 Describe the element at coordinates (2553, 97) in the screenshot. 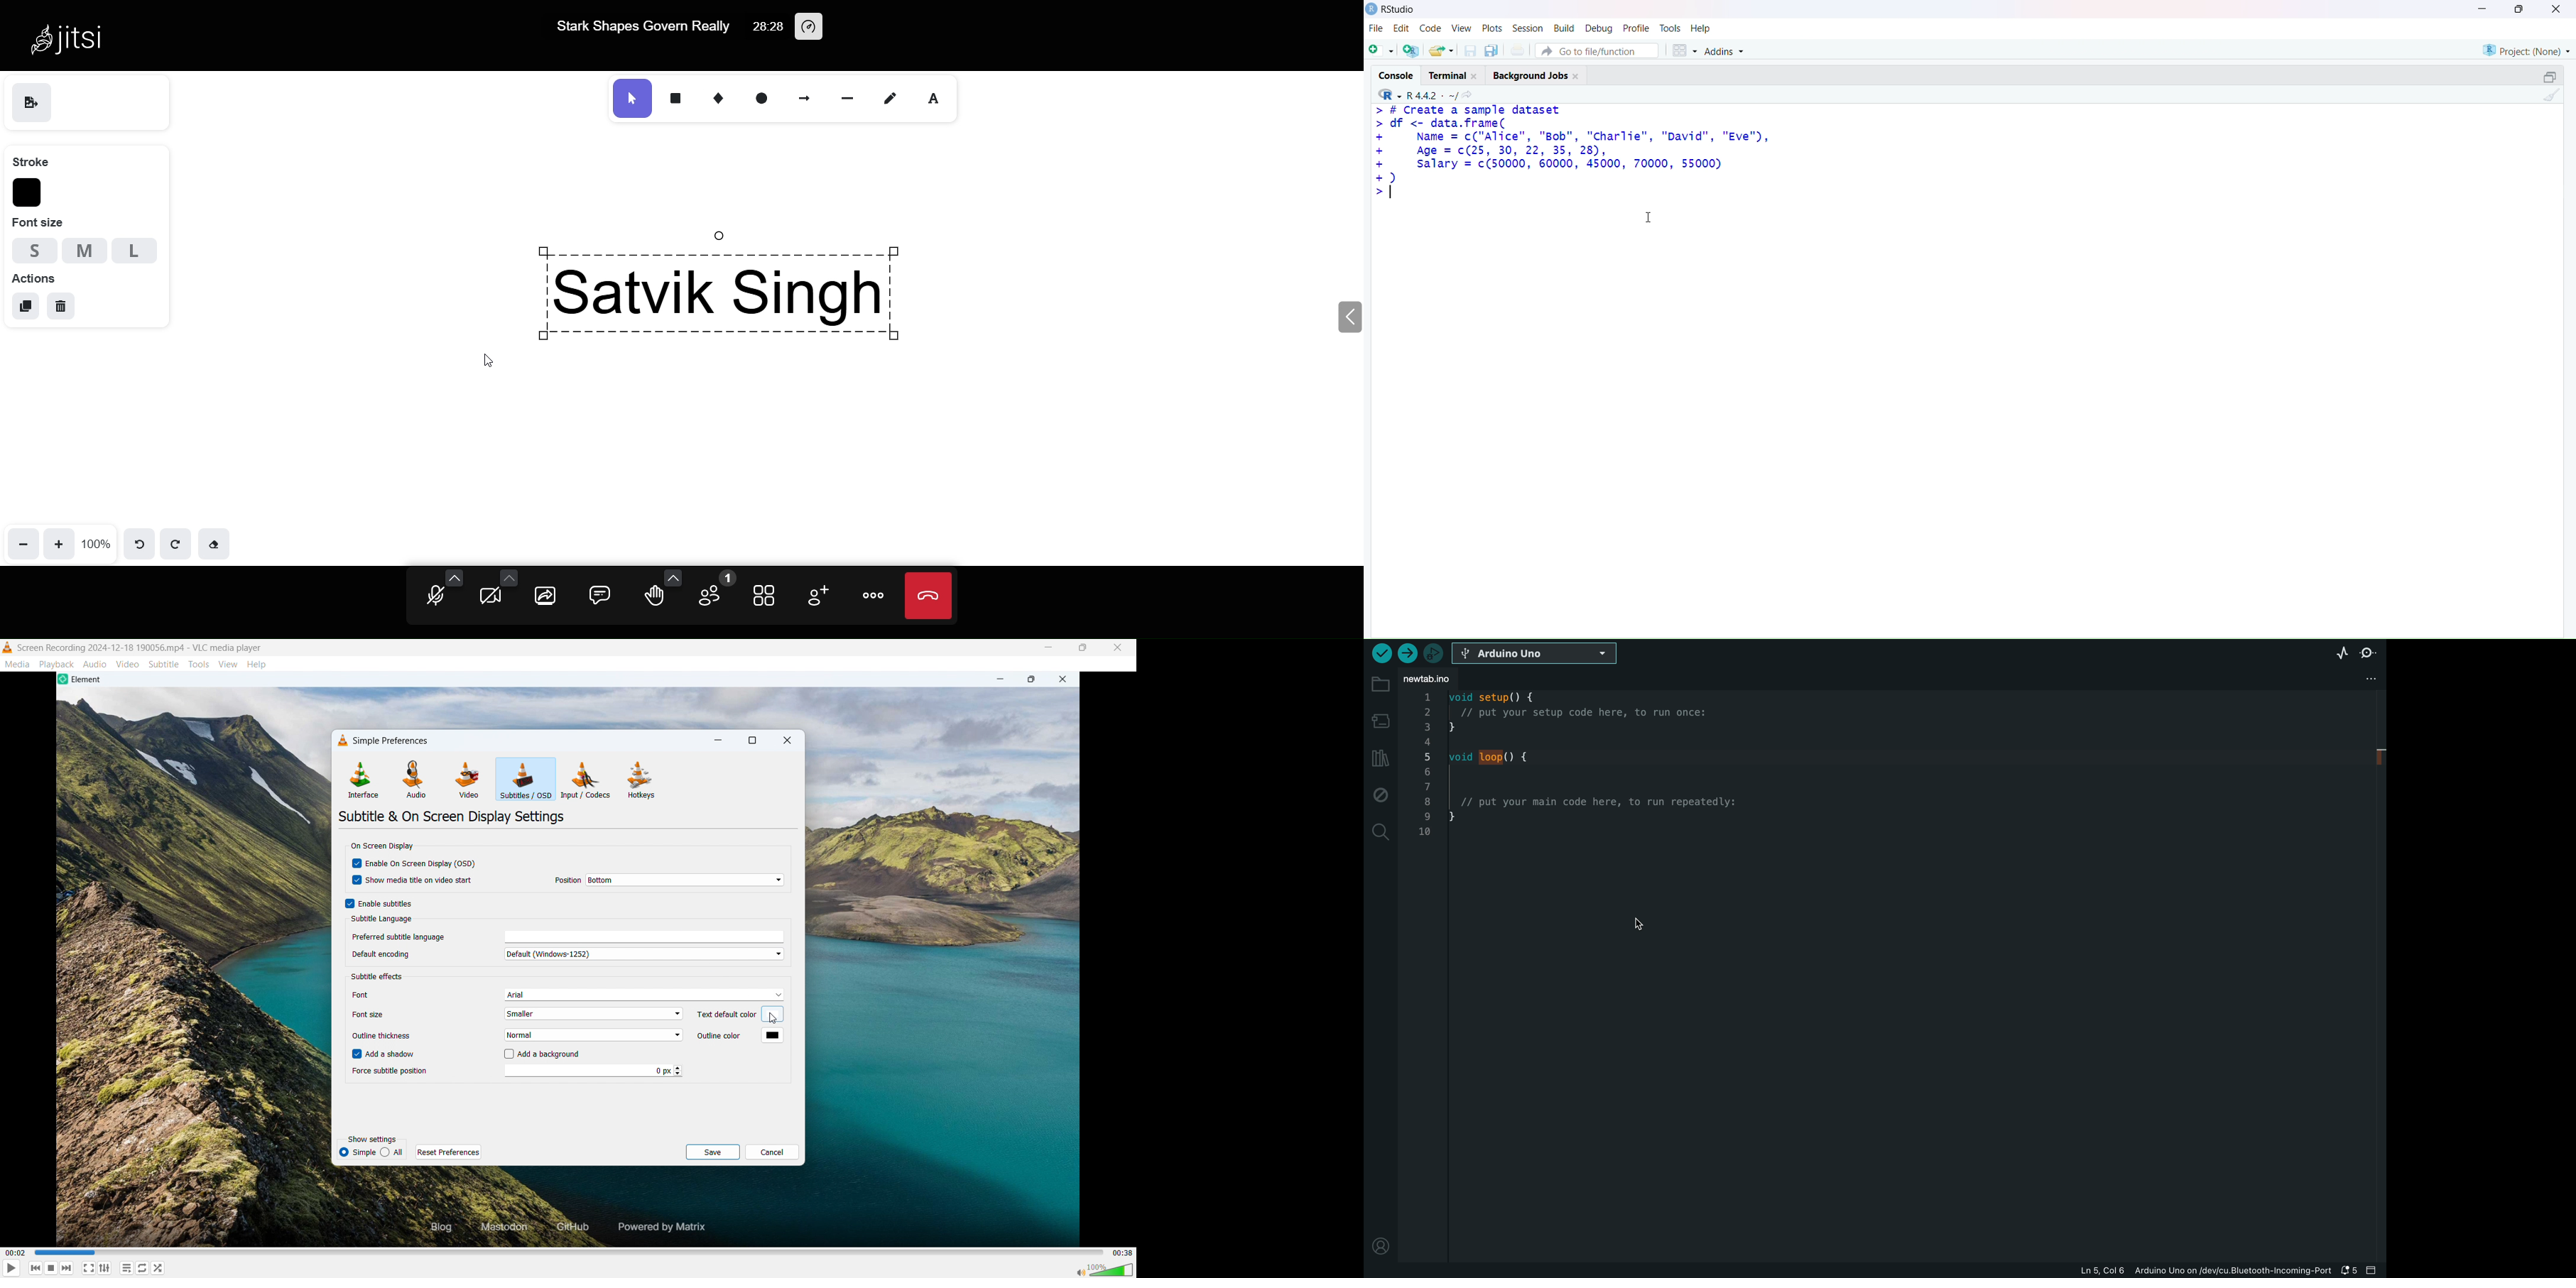

I see `clear console` at that location.